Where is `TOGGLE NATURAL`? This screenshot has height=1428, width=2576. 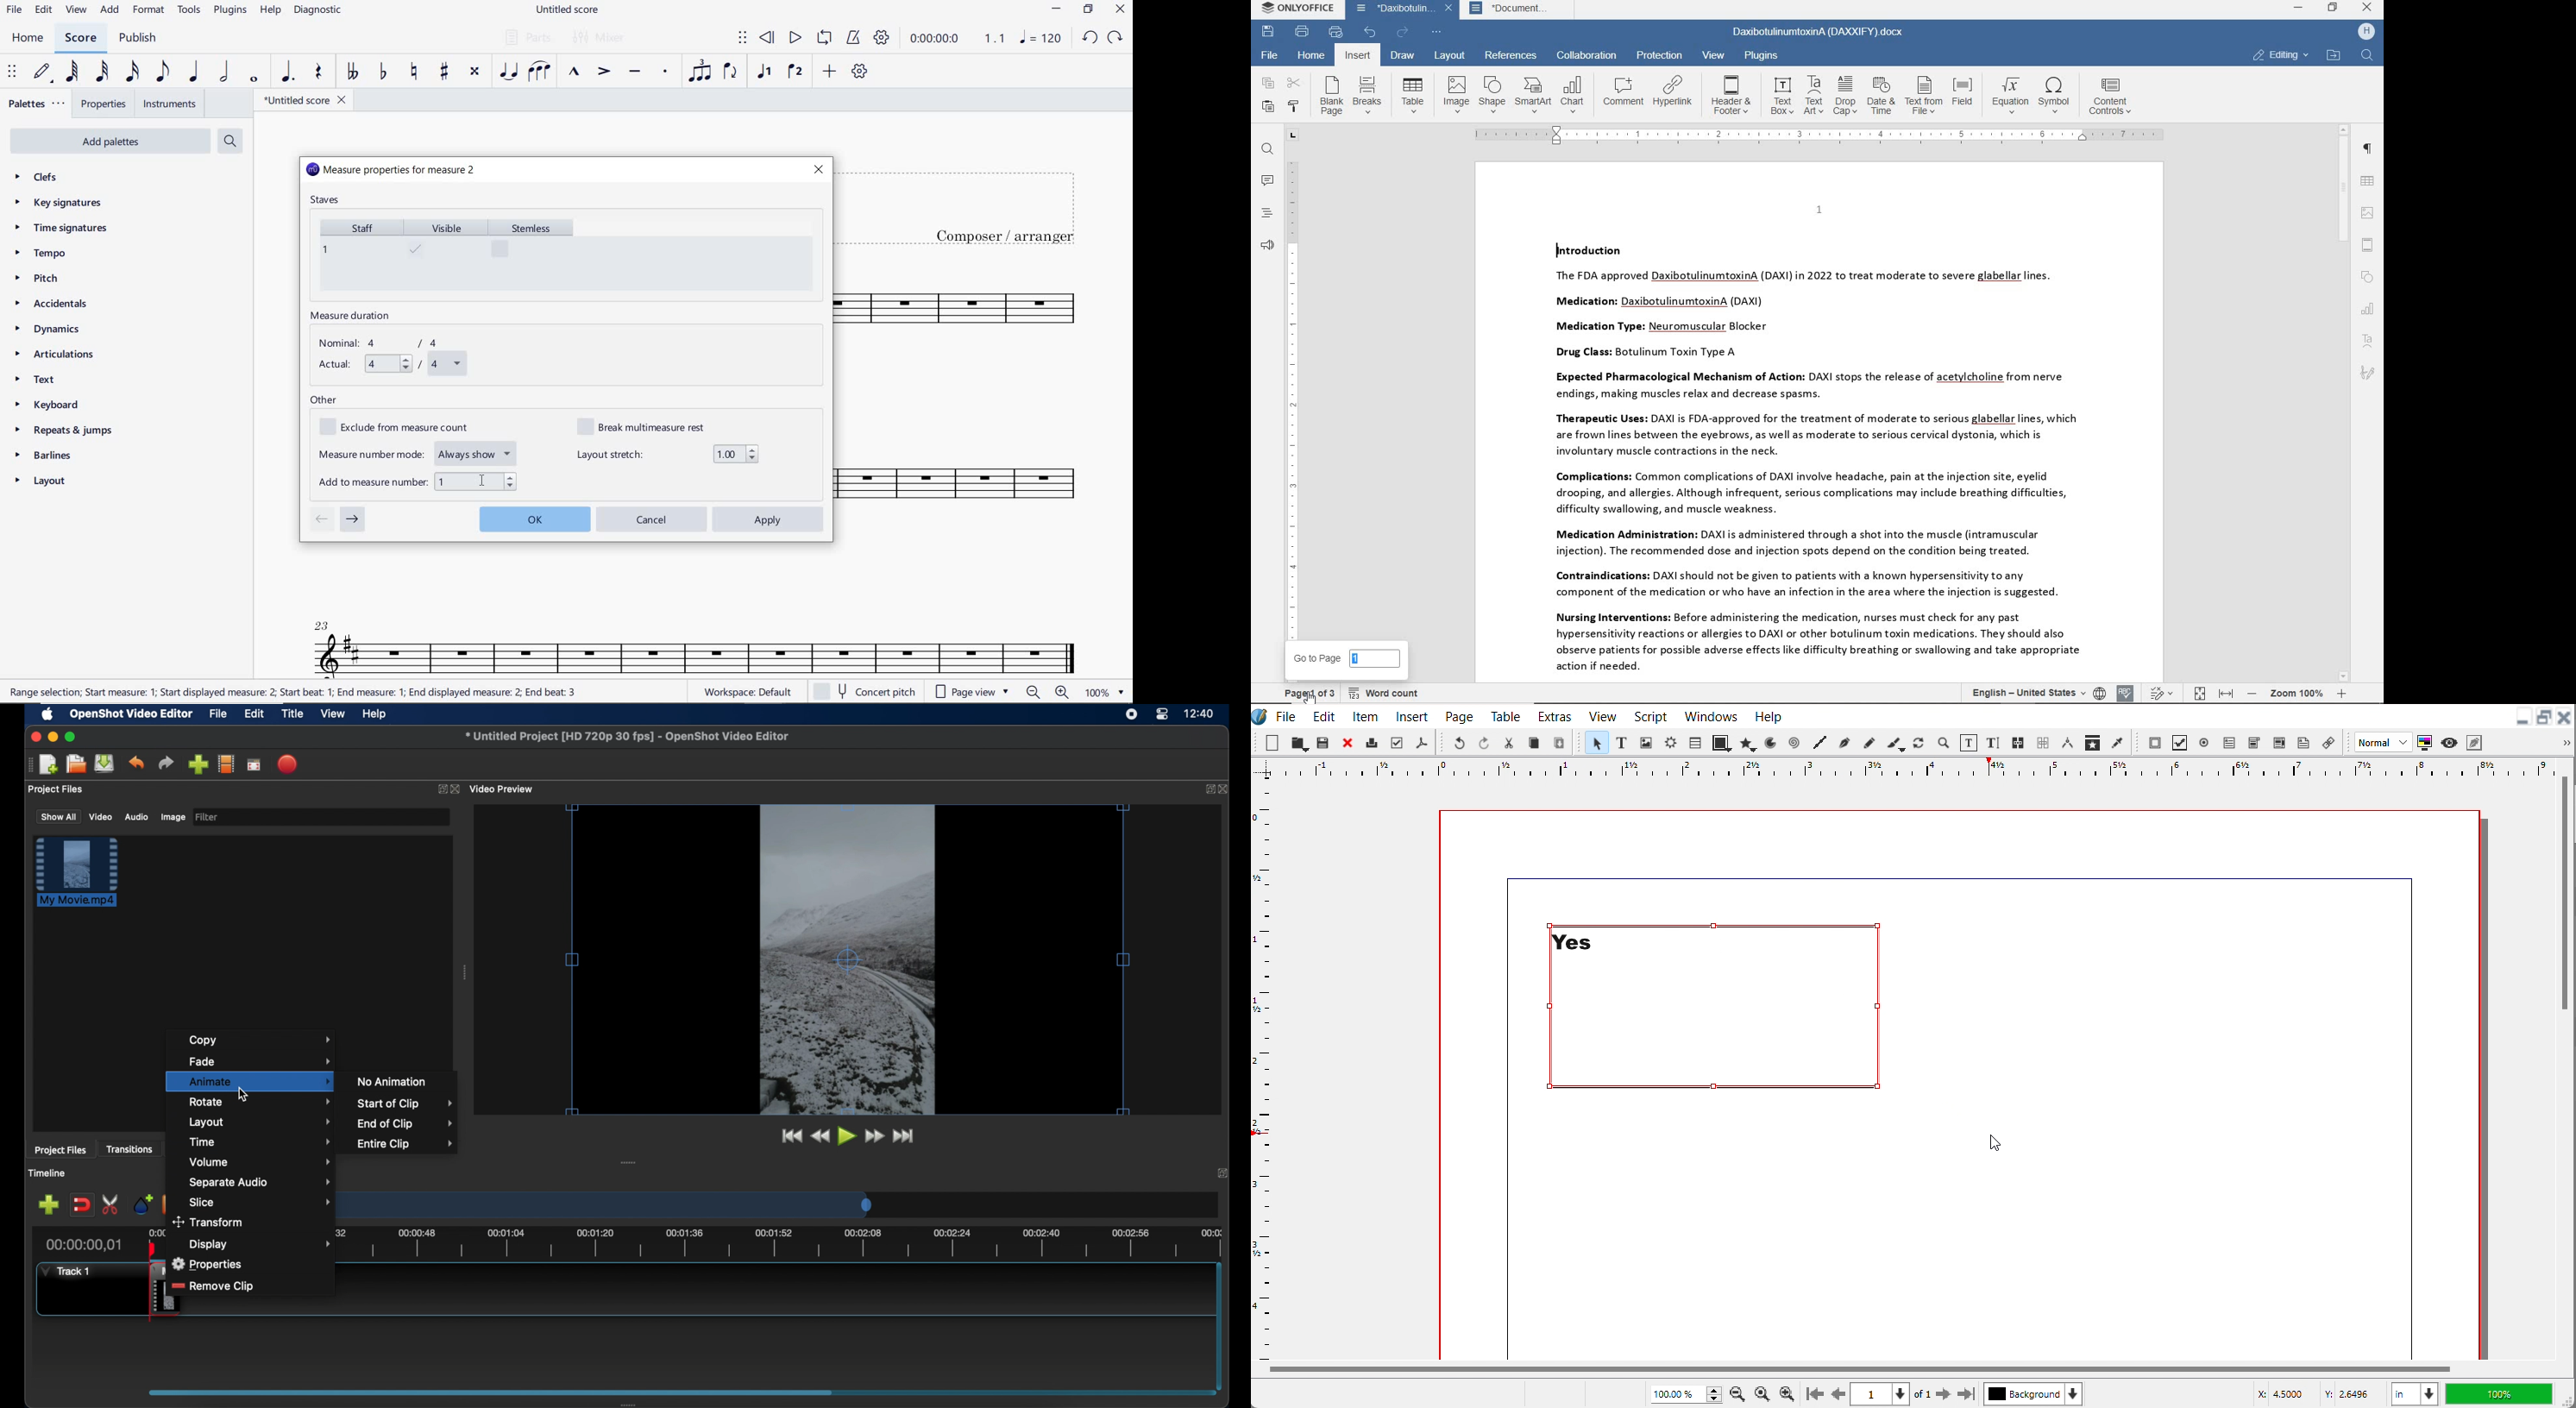 TOGGLE NATURAL is located at coordinates (416, 72).